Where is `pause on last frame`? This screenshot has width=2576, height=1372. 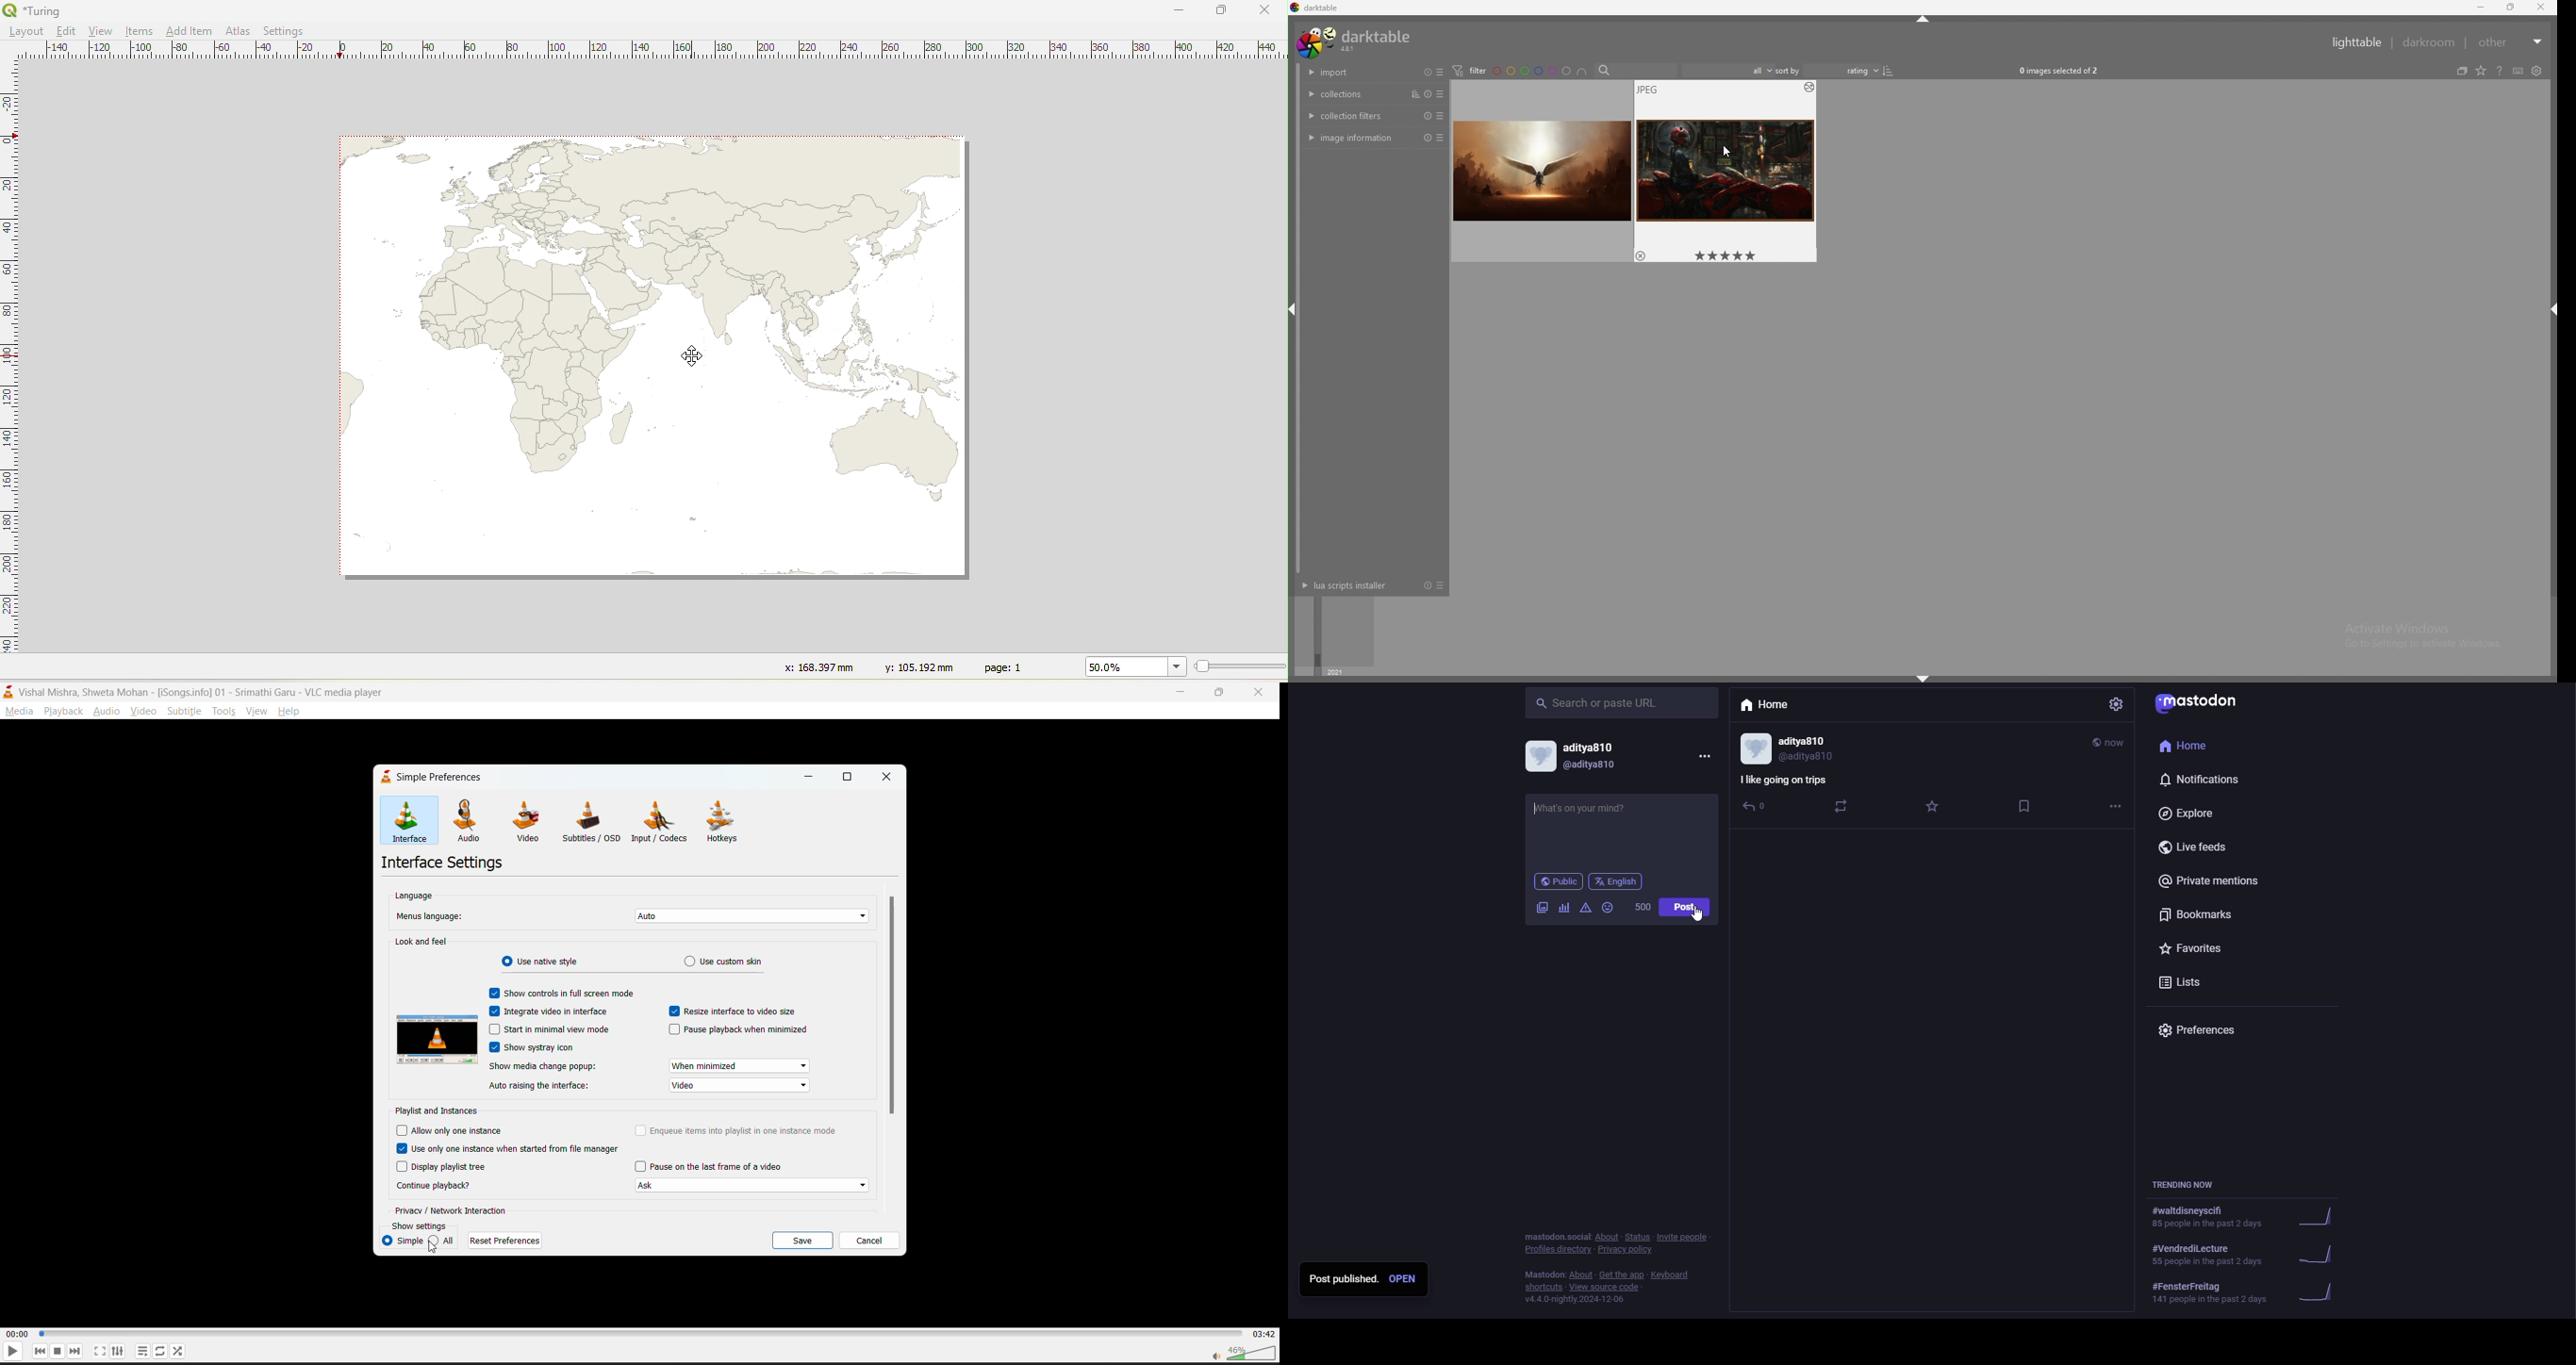
pause on last frame is located at coordinates (711, 1166).